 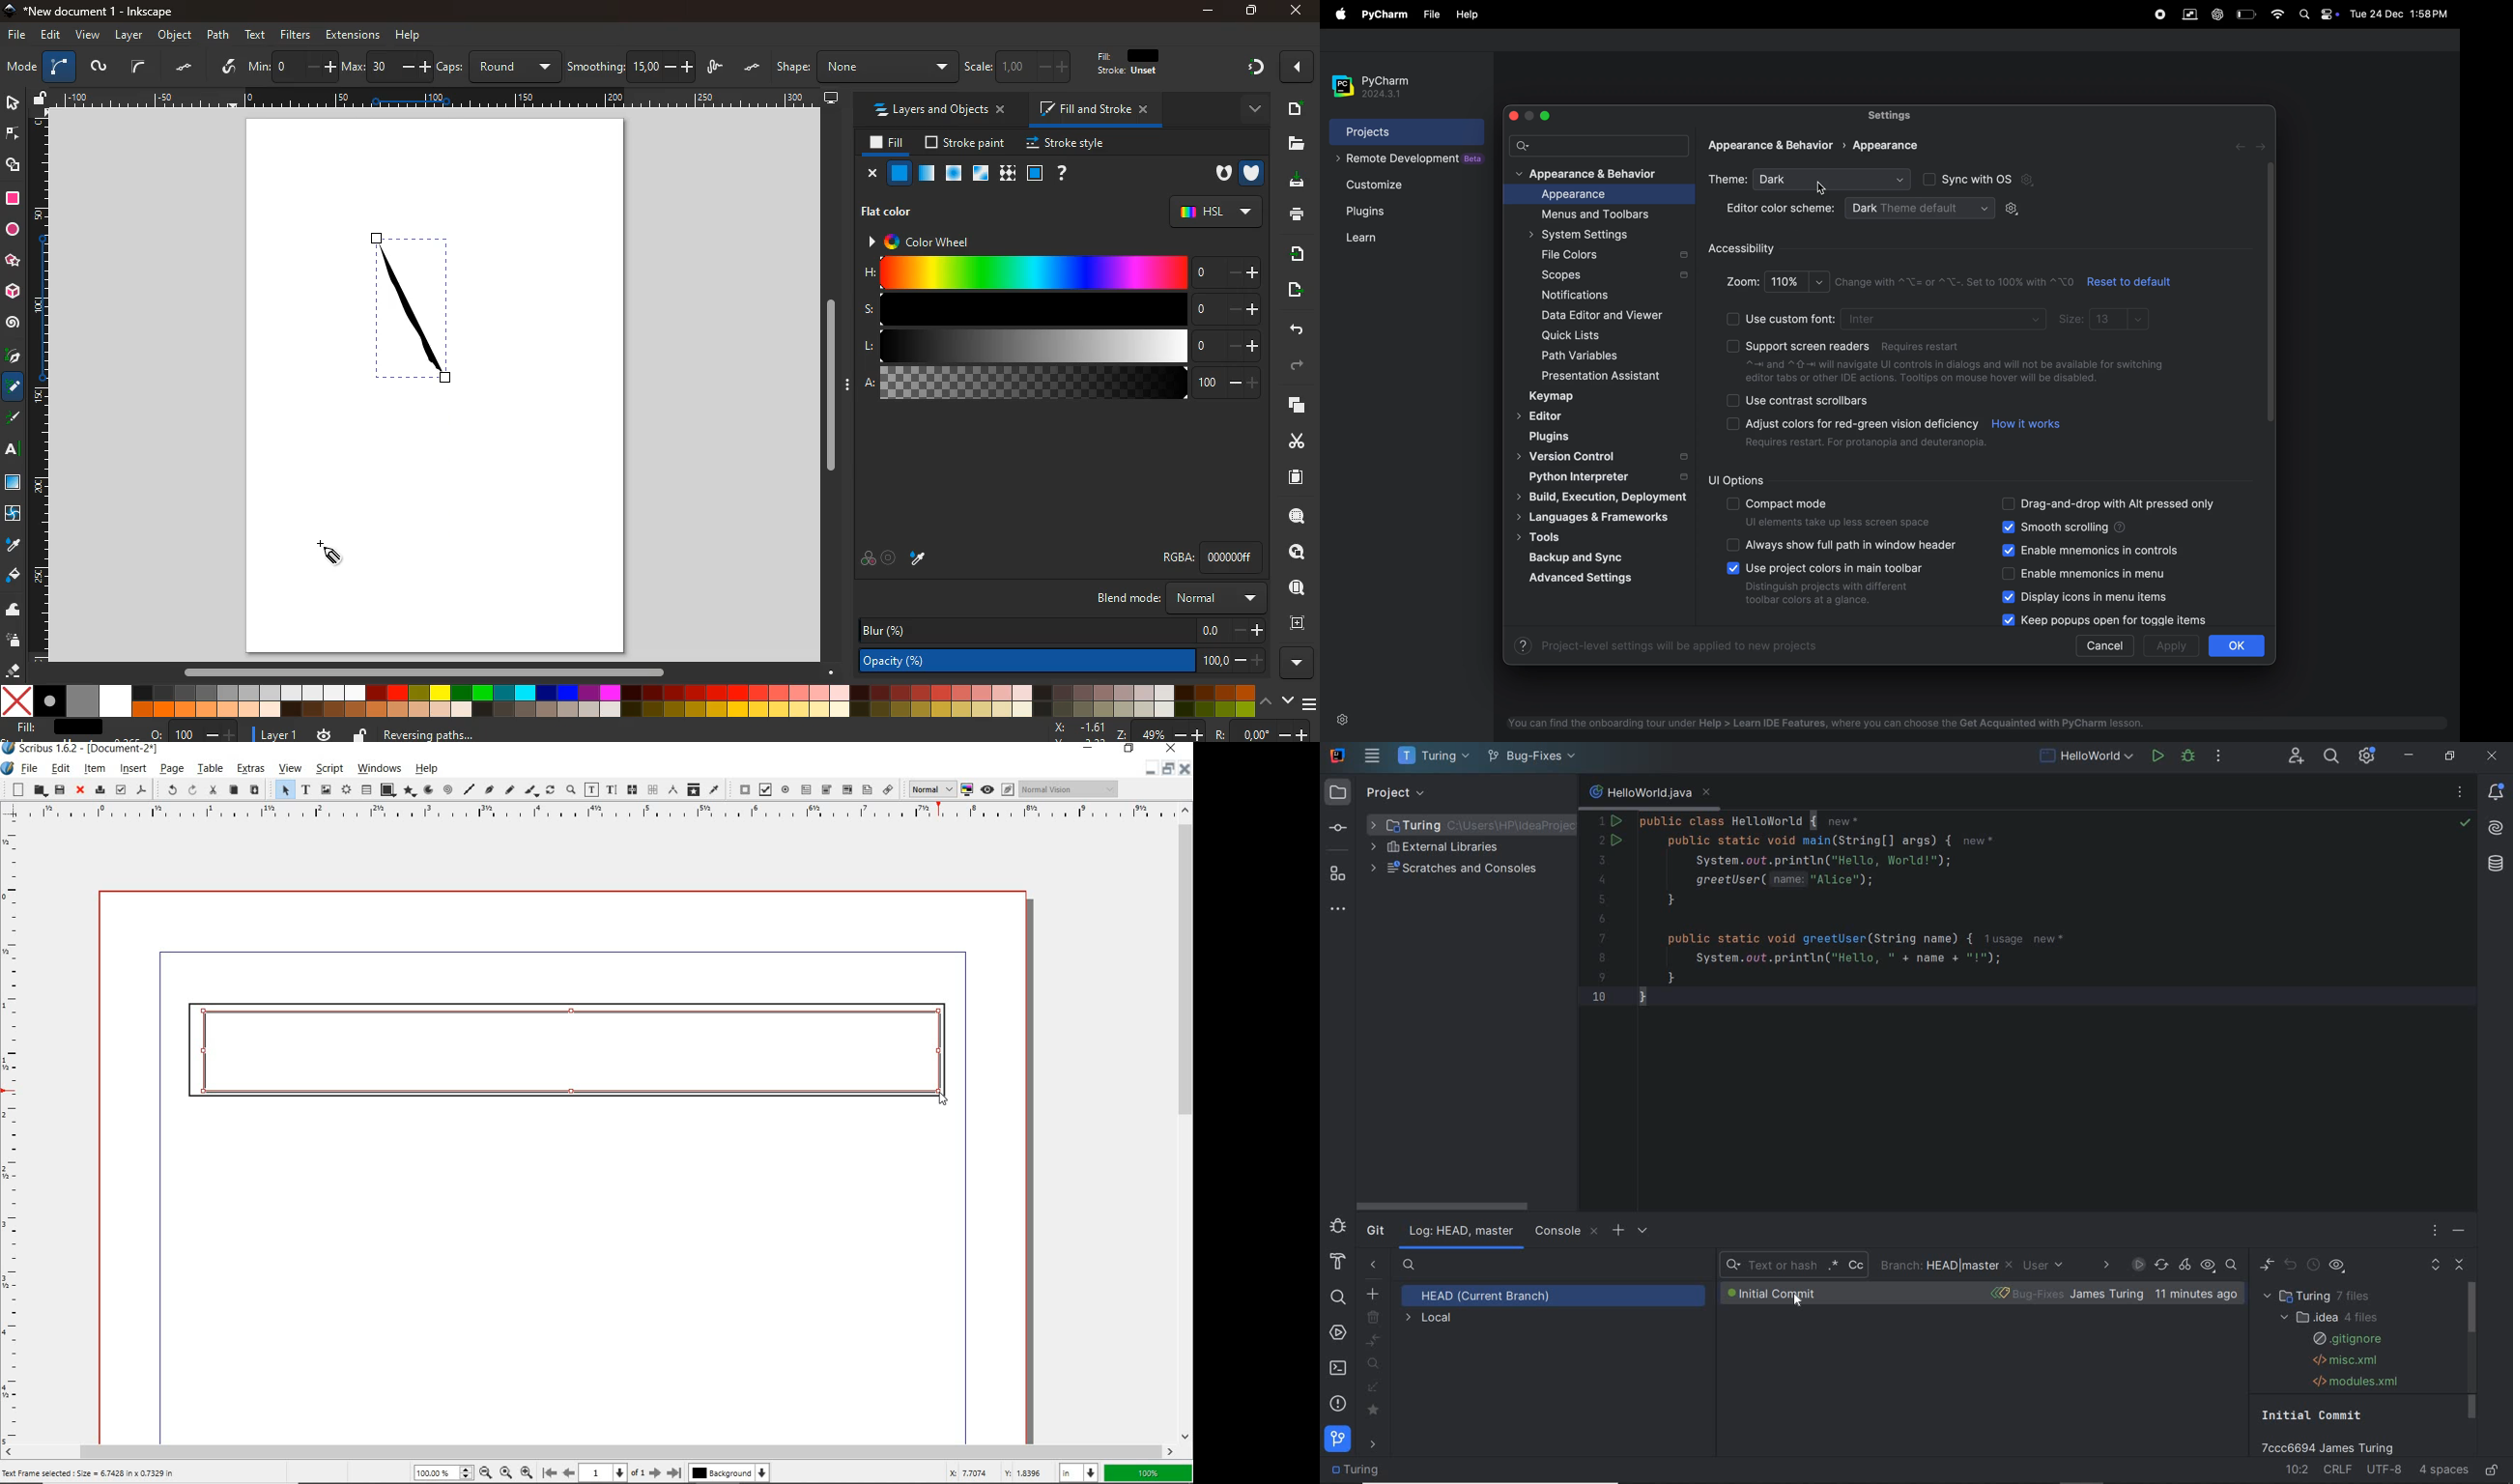 What do you see at coordinates (2399, 15) in the screenshot?
I see `Tue 24 Dec 1:58PM` at bounding box center [2399, 15].